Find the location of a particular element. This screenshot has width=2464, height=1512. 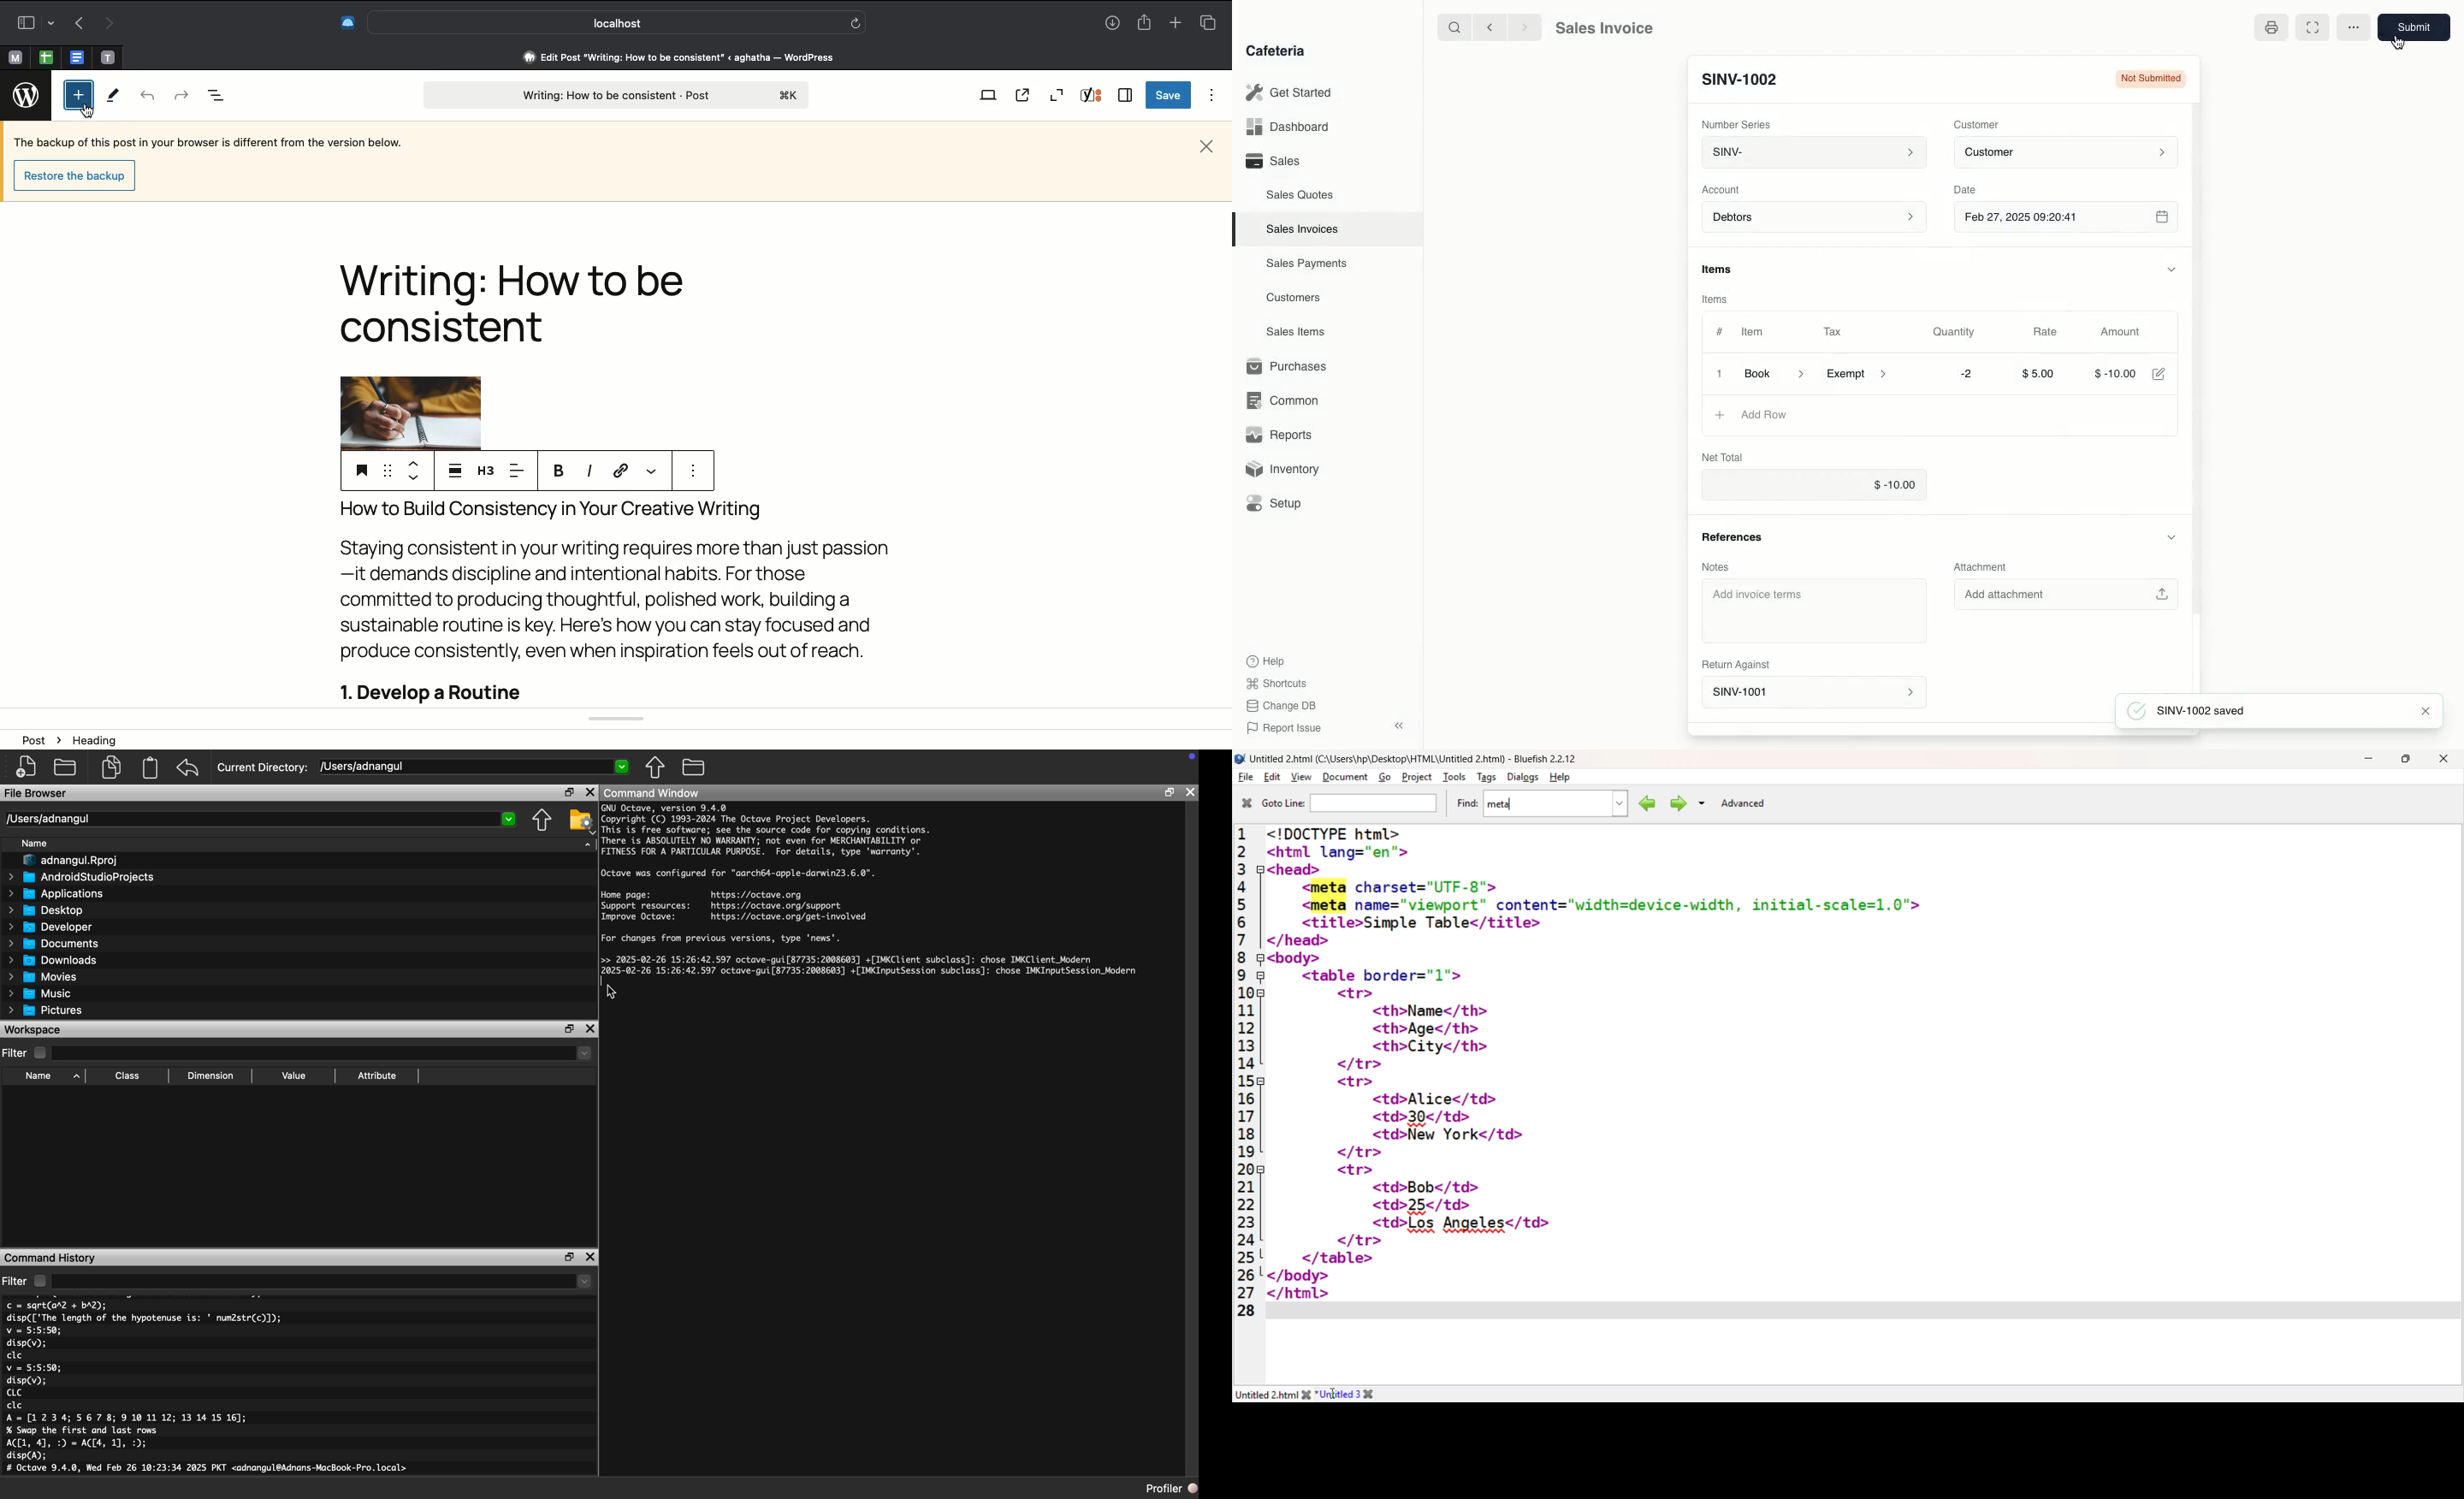

Drag is located at coordinates (388, 467).